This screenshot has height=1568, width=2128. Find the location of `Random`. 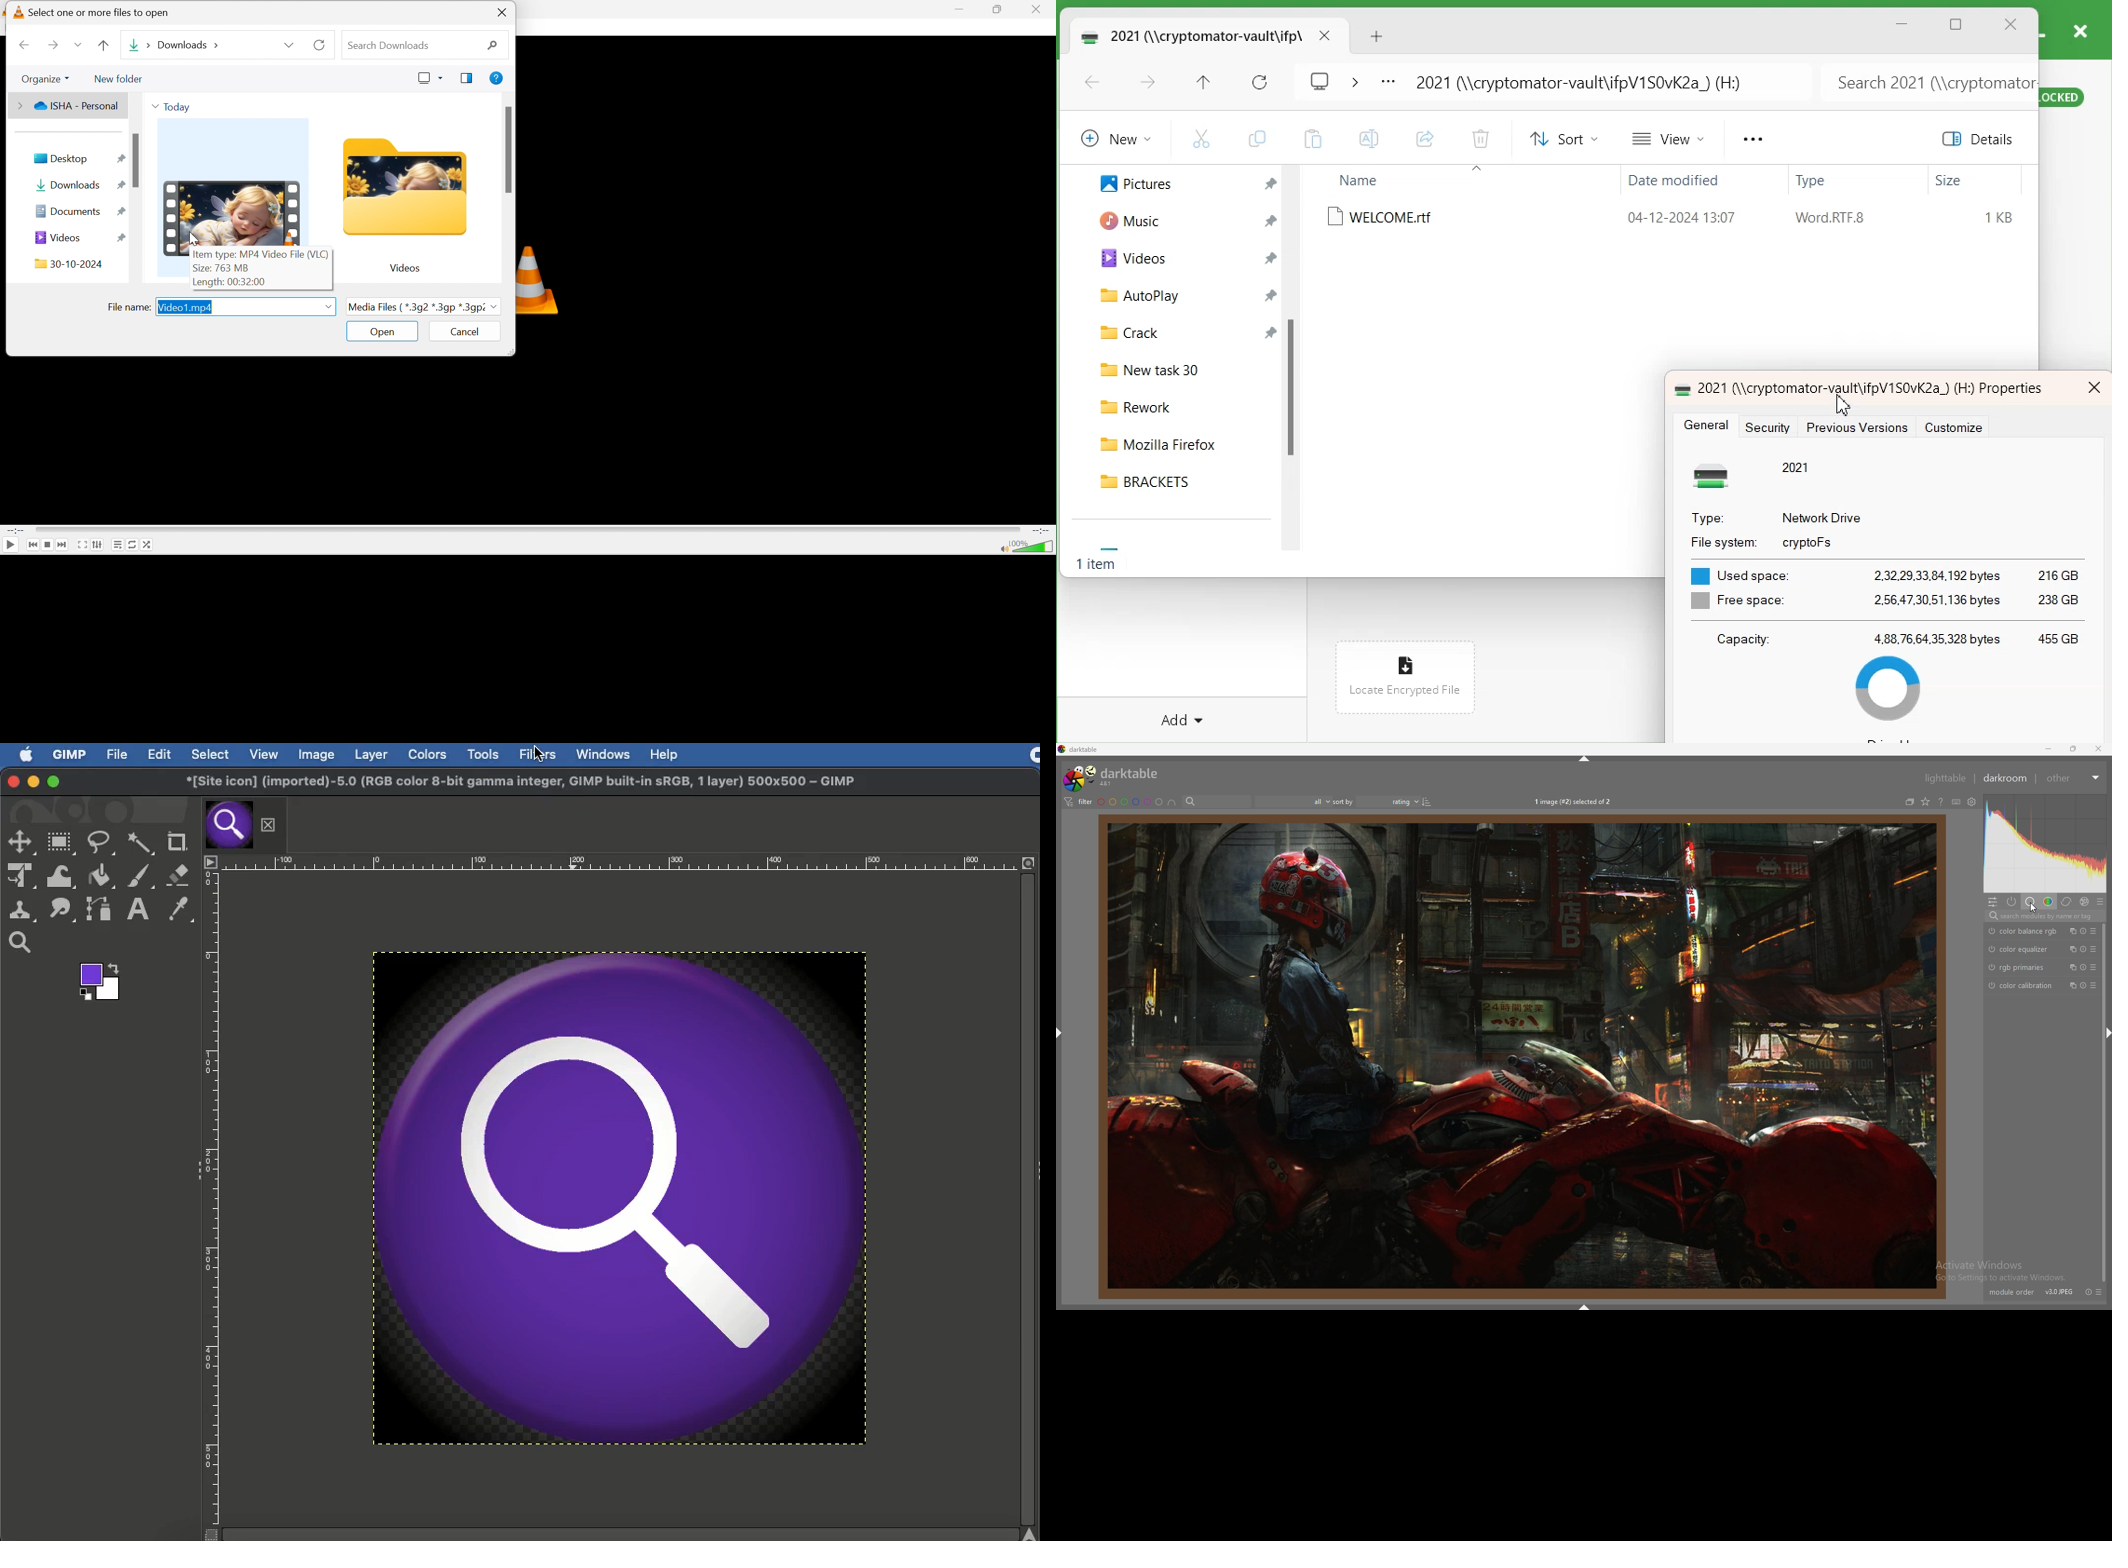

Random is located at coordinates (148, 544).